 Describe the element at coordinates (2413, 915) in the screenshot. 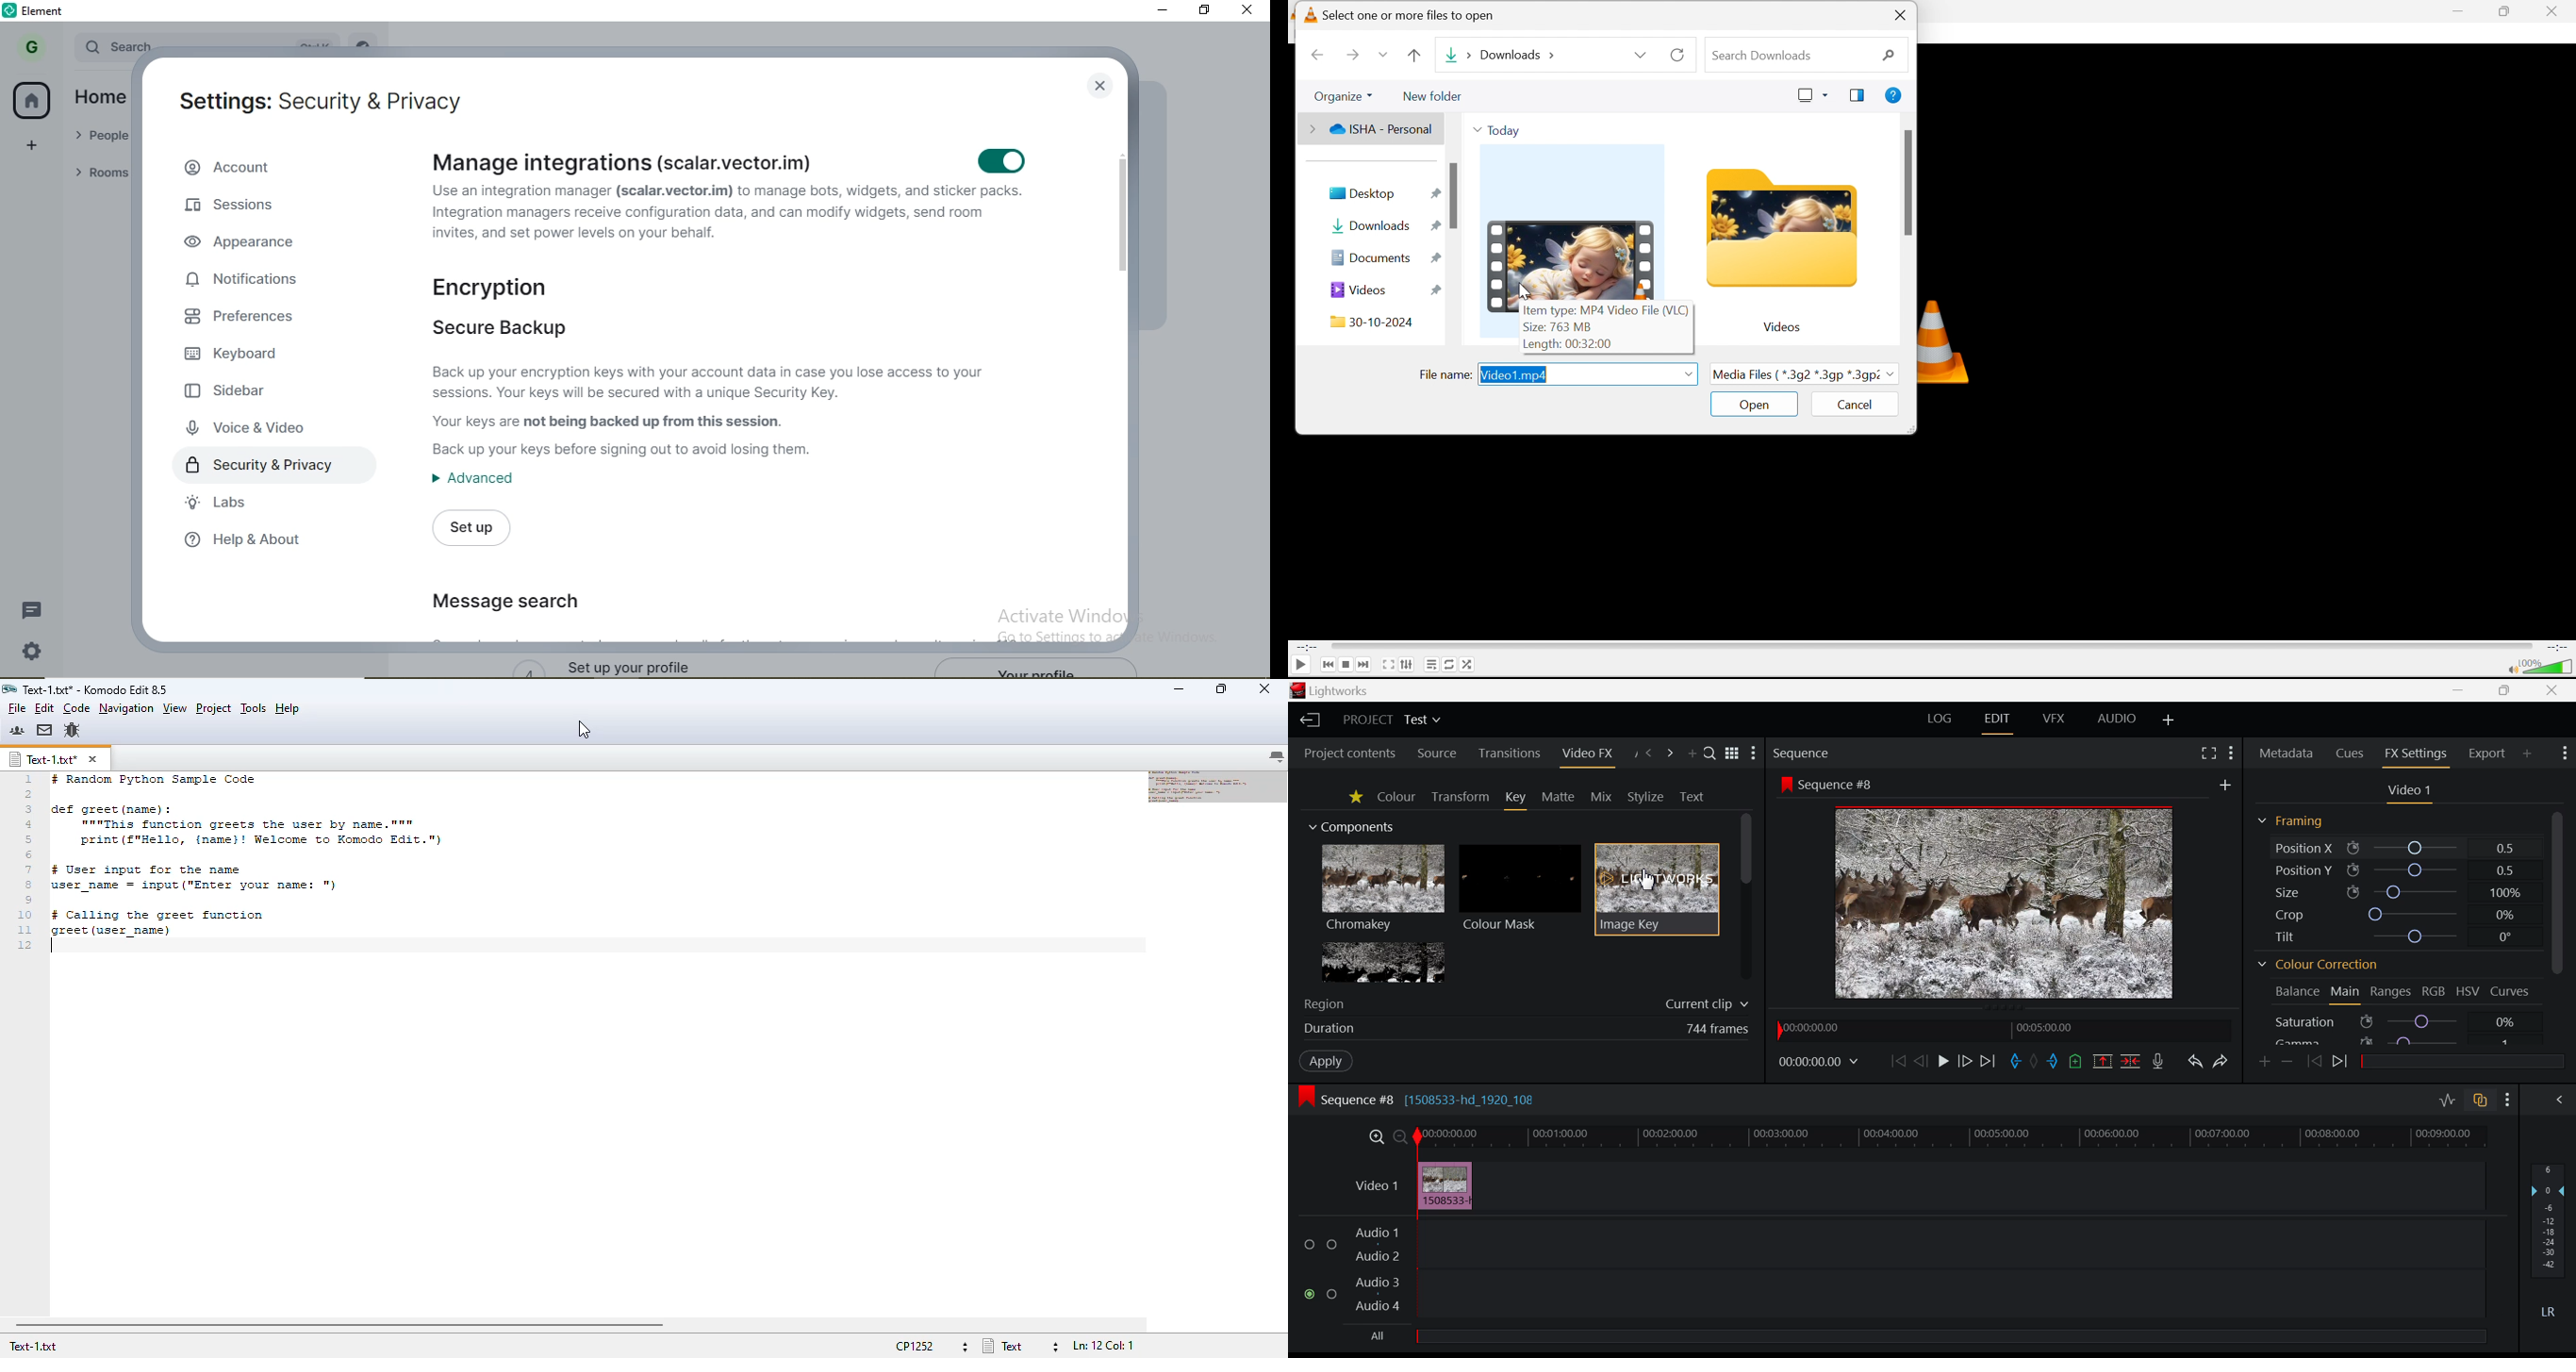

I see `crop` at that location.